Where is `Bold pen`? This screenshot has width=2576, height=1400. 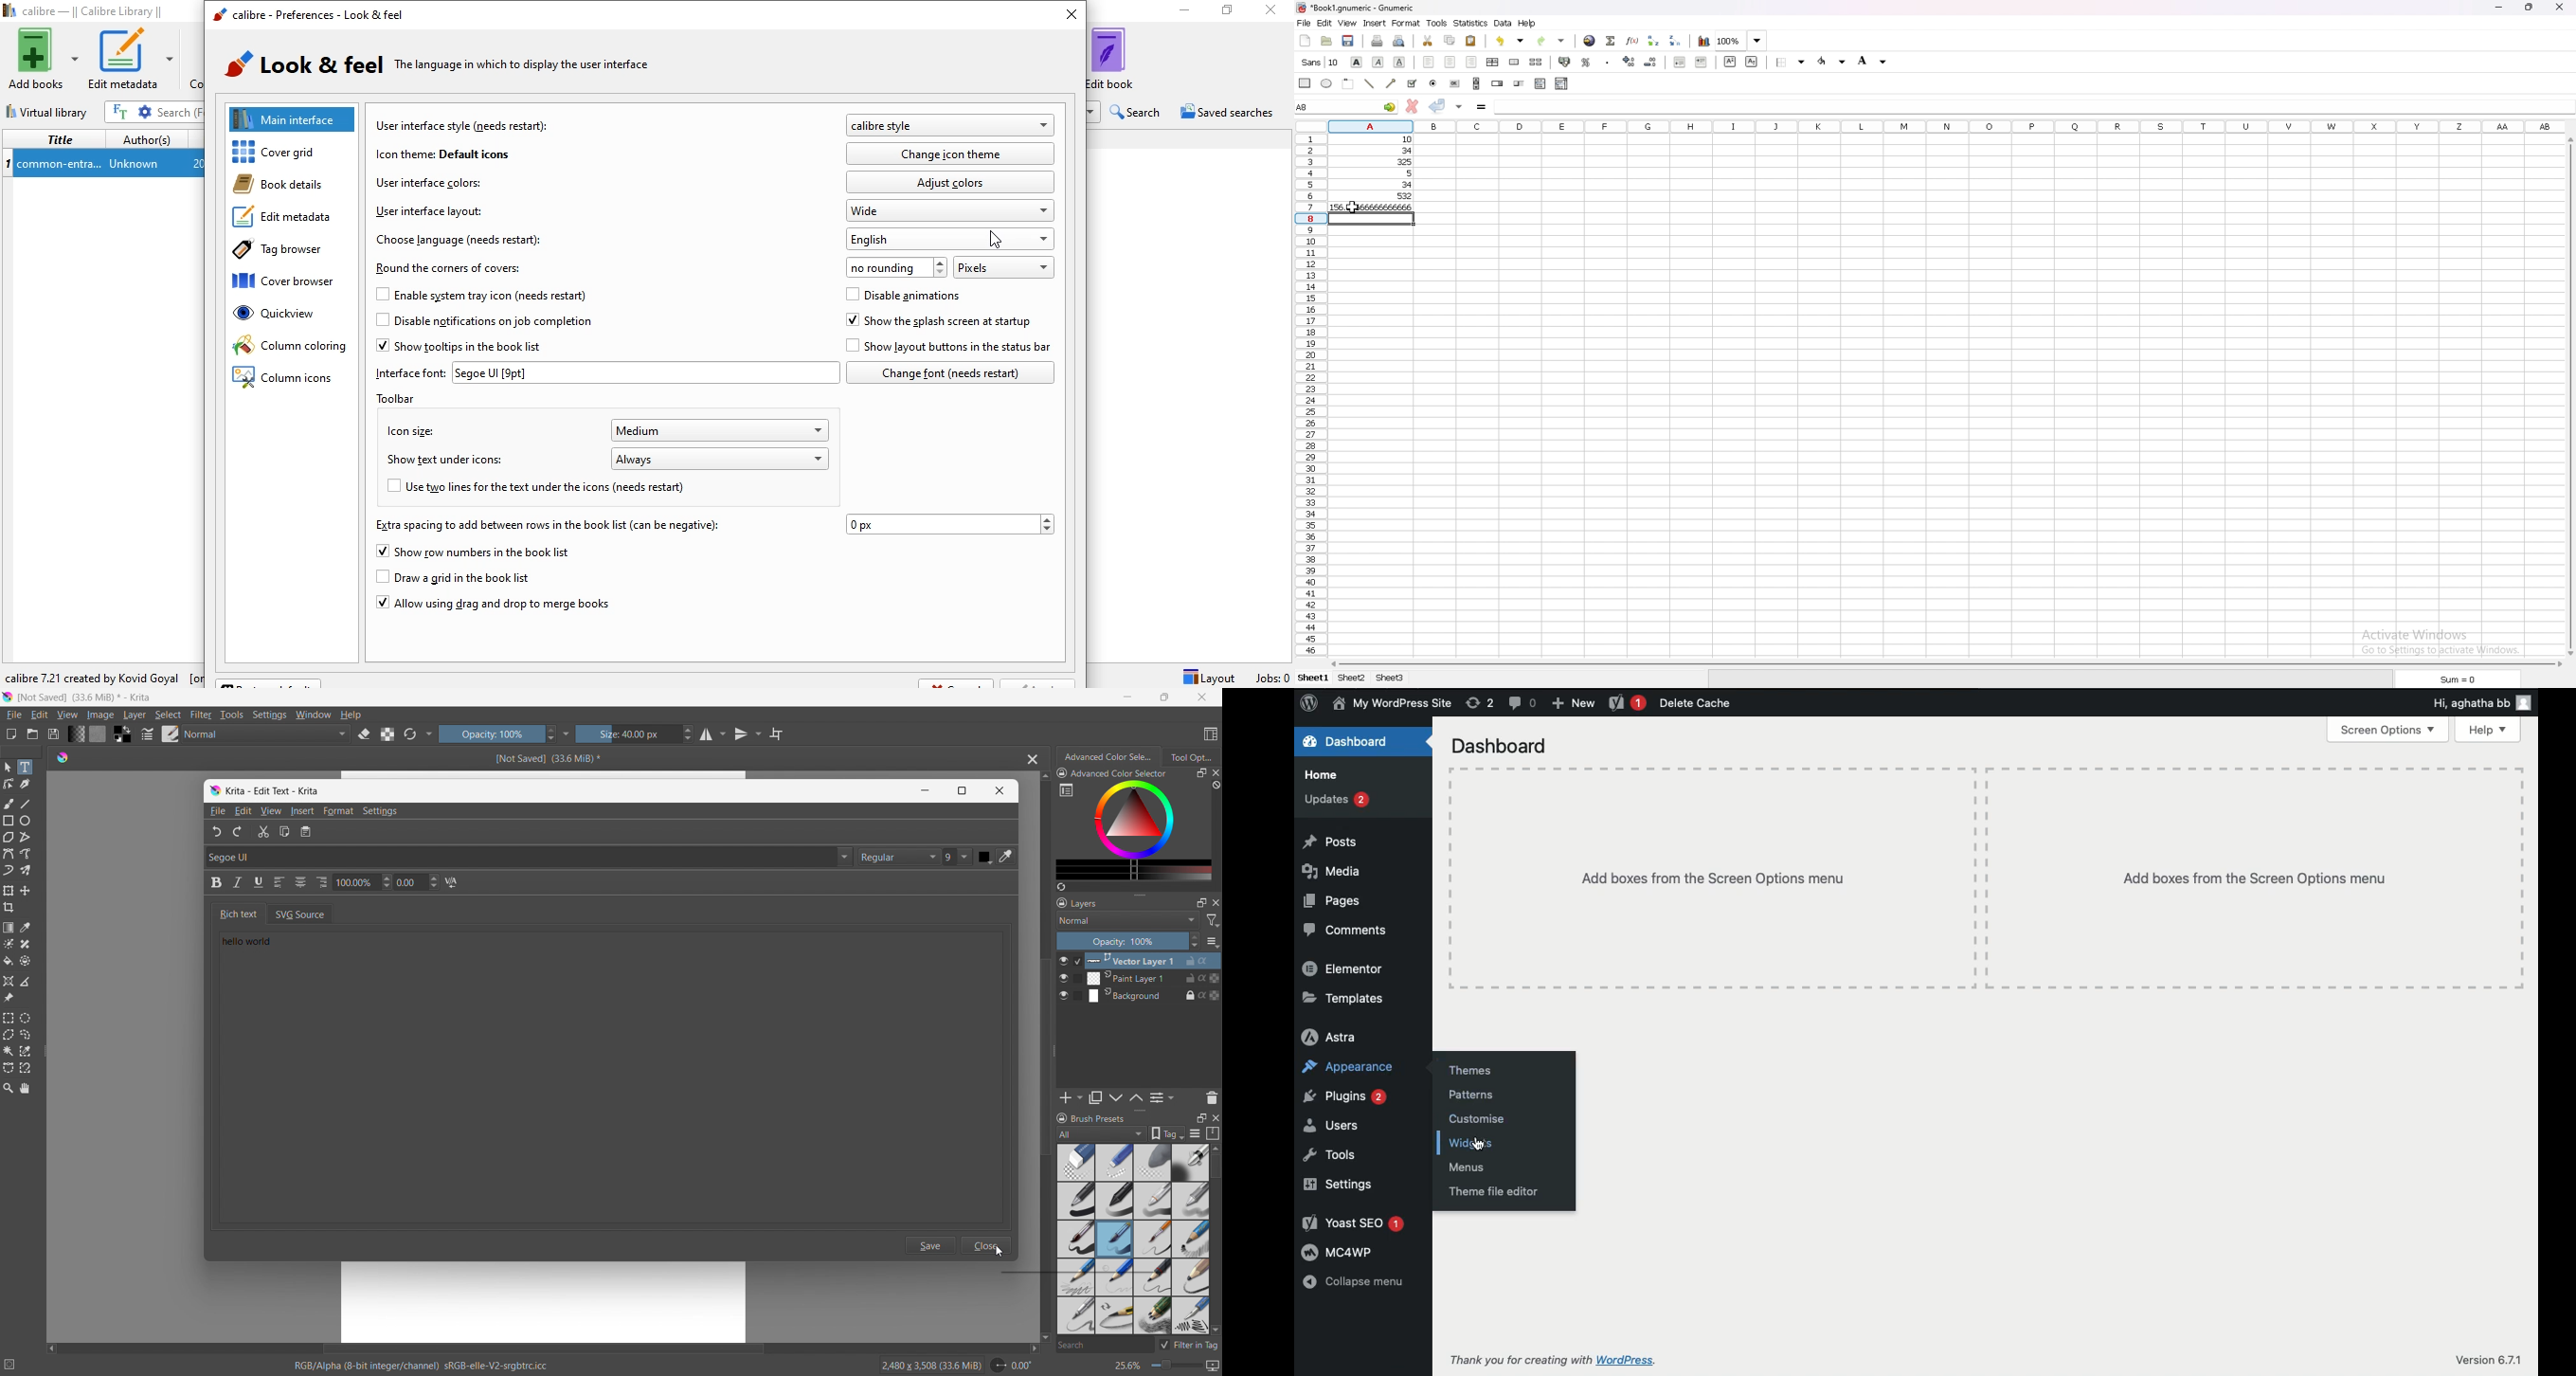 Bold pen is located at coordinates (1190, 1163).